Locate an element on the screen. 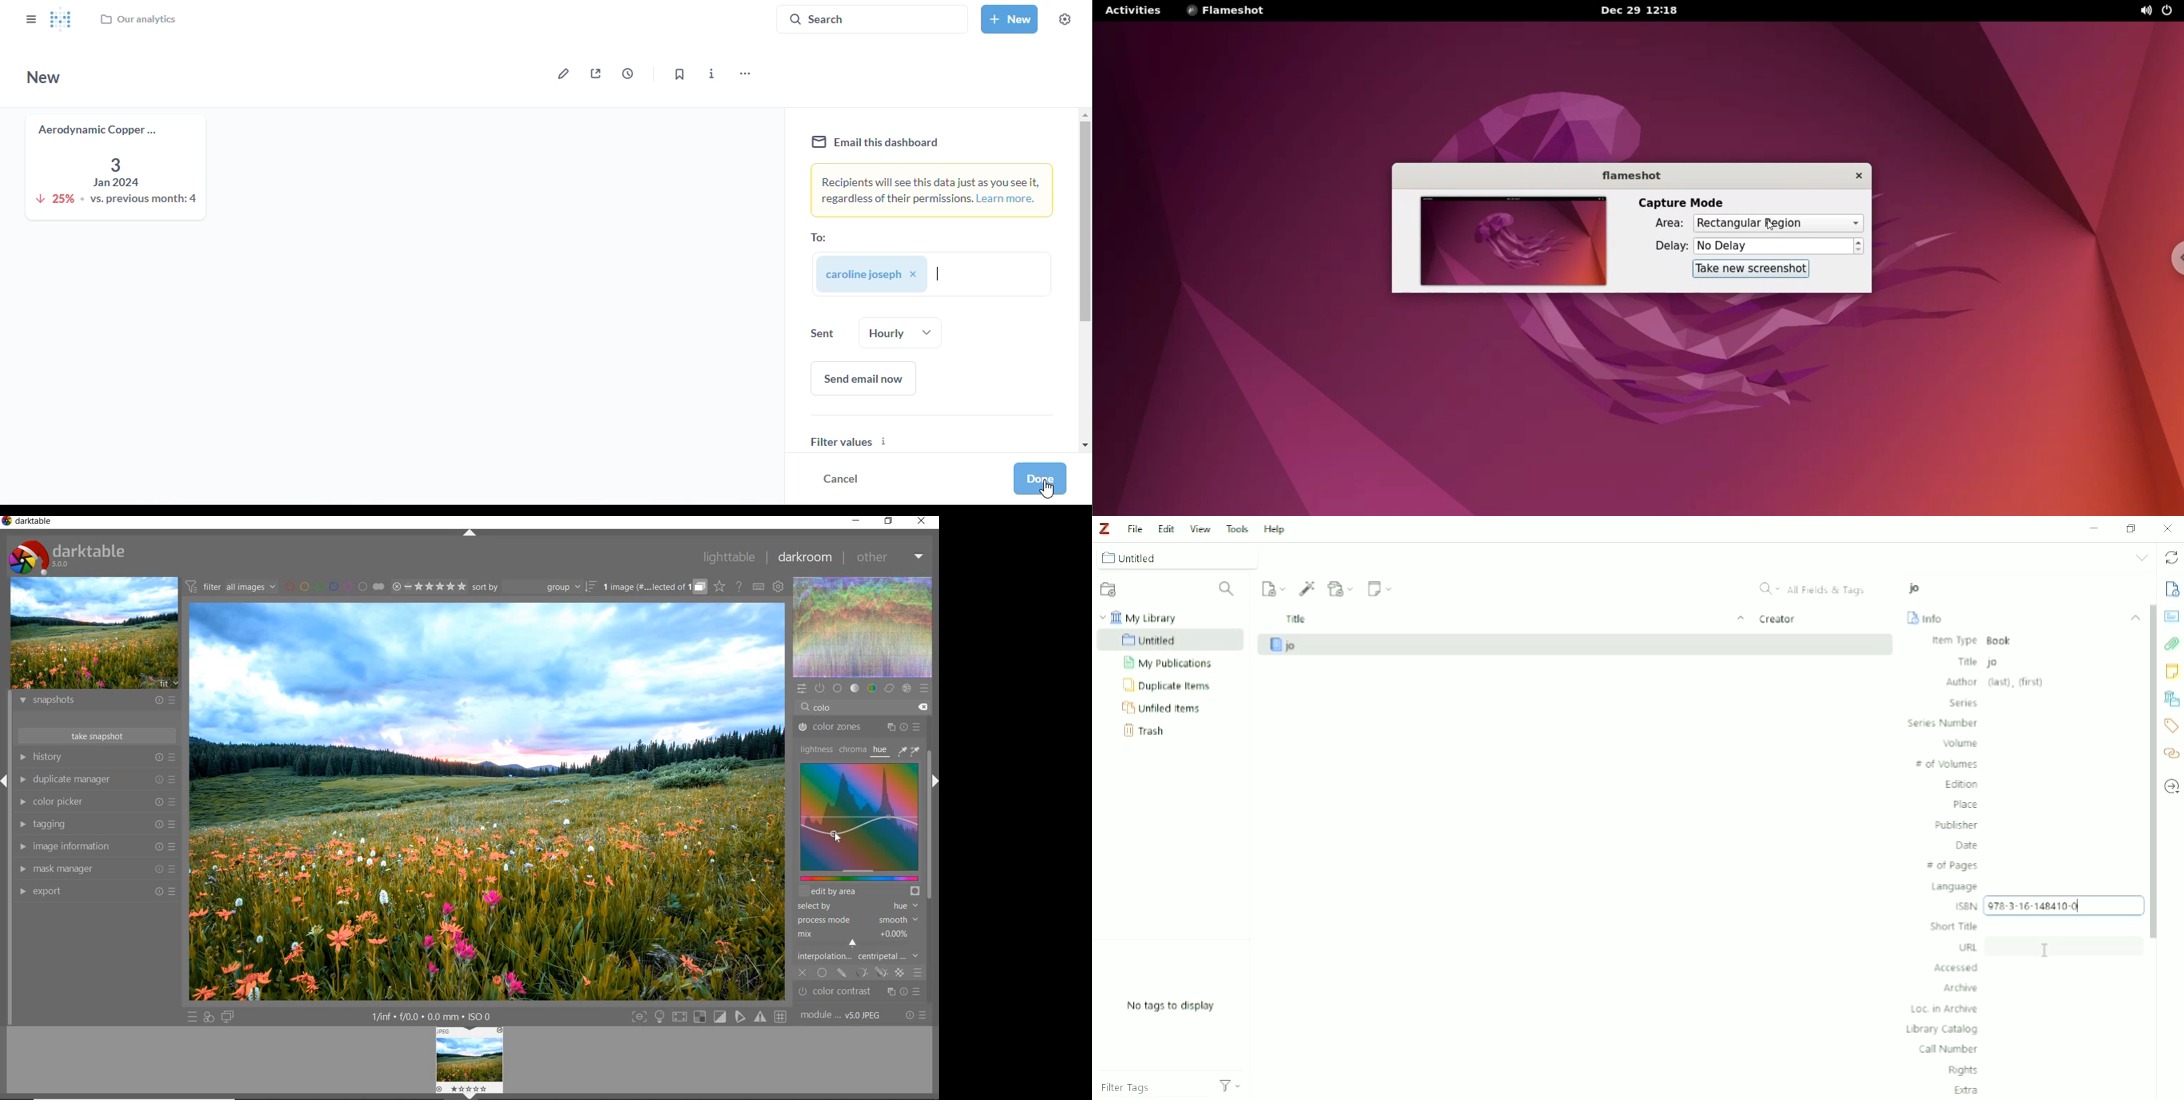 This screenshot has width=2184, height=1120. tagging is located at coordinates (96, 825).